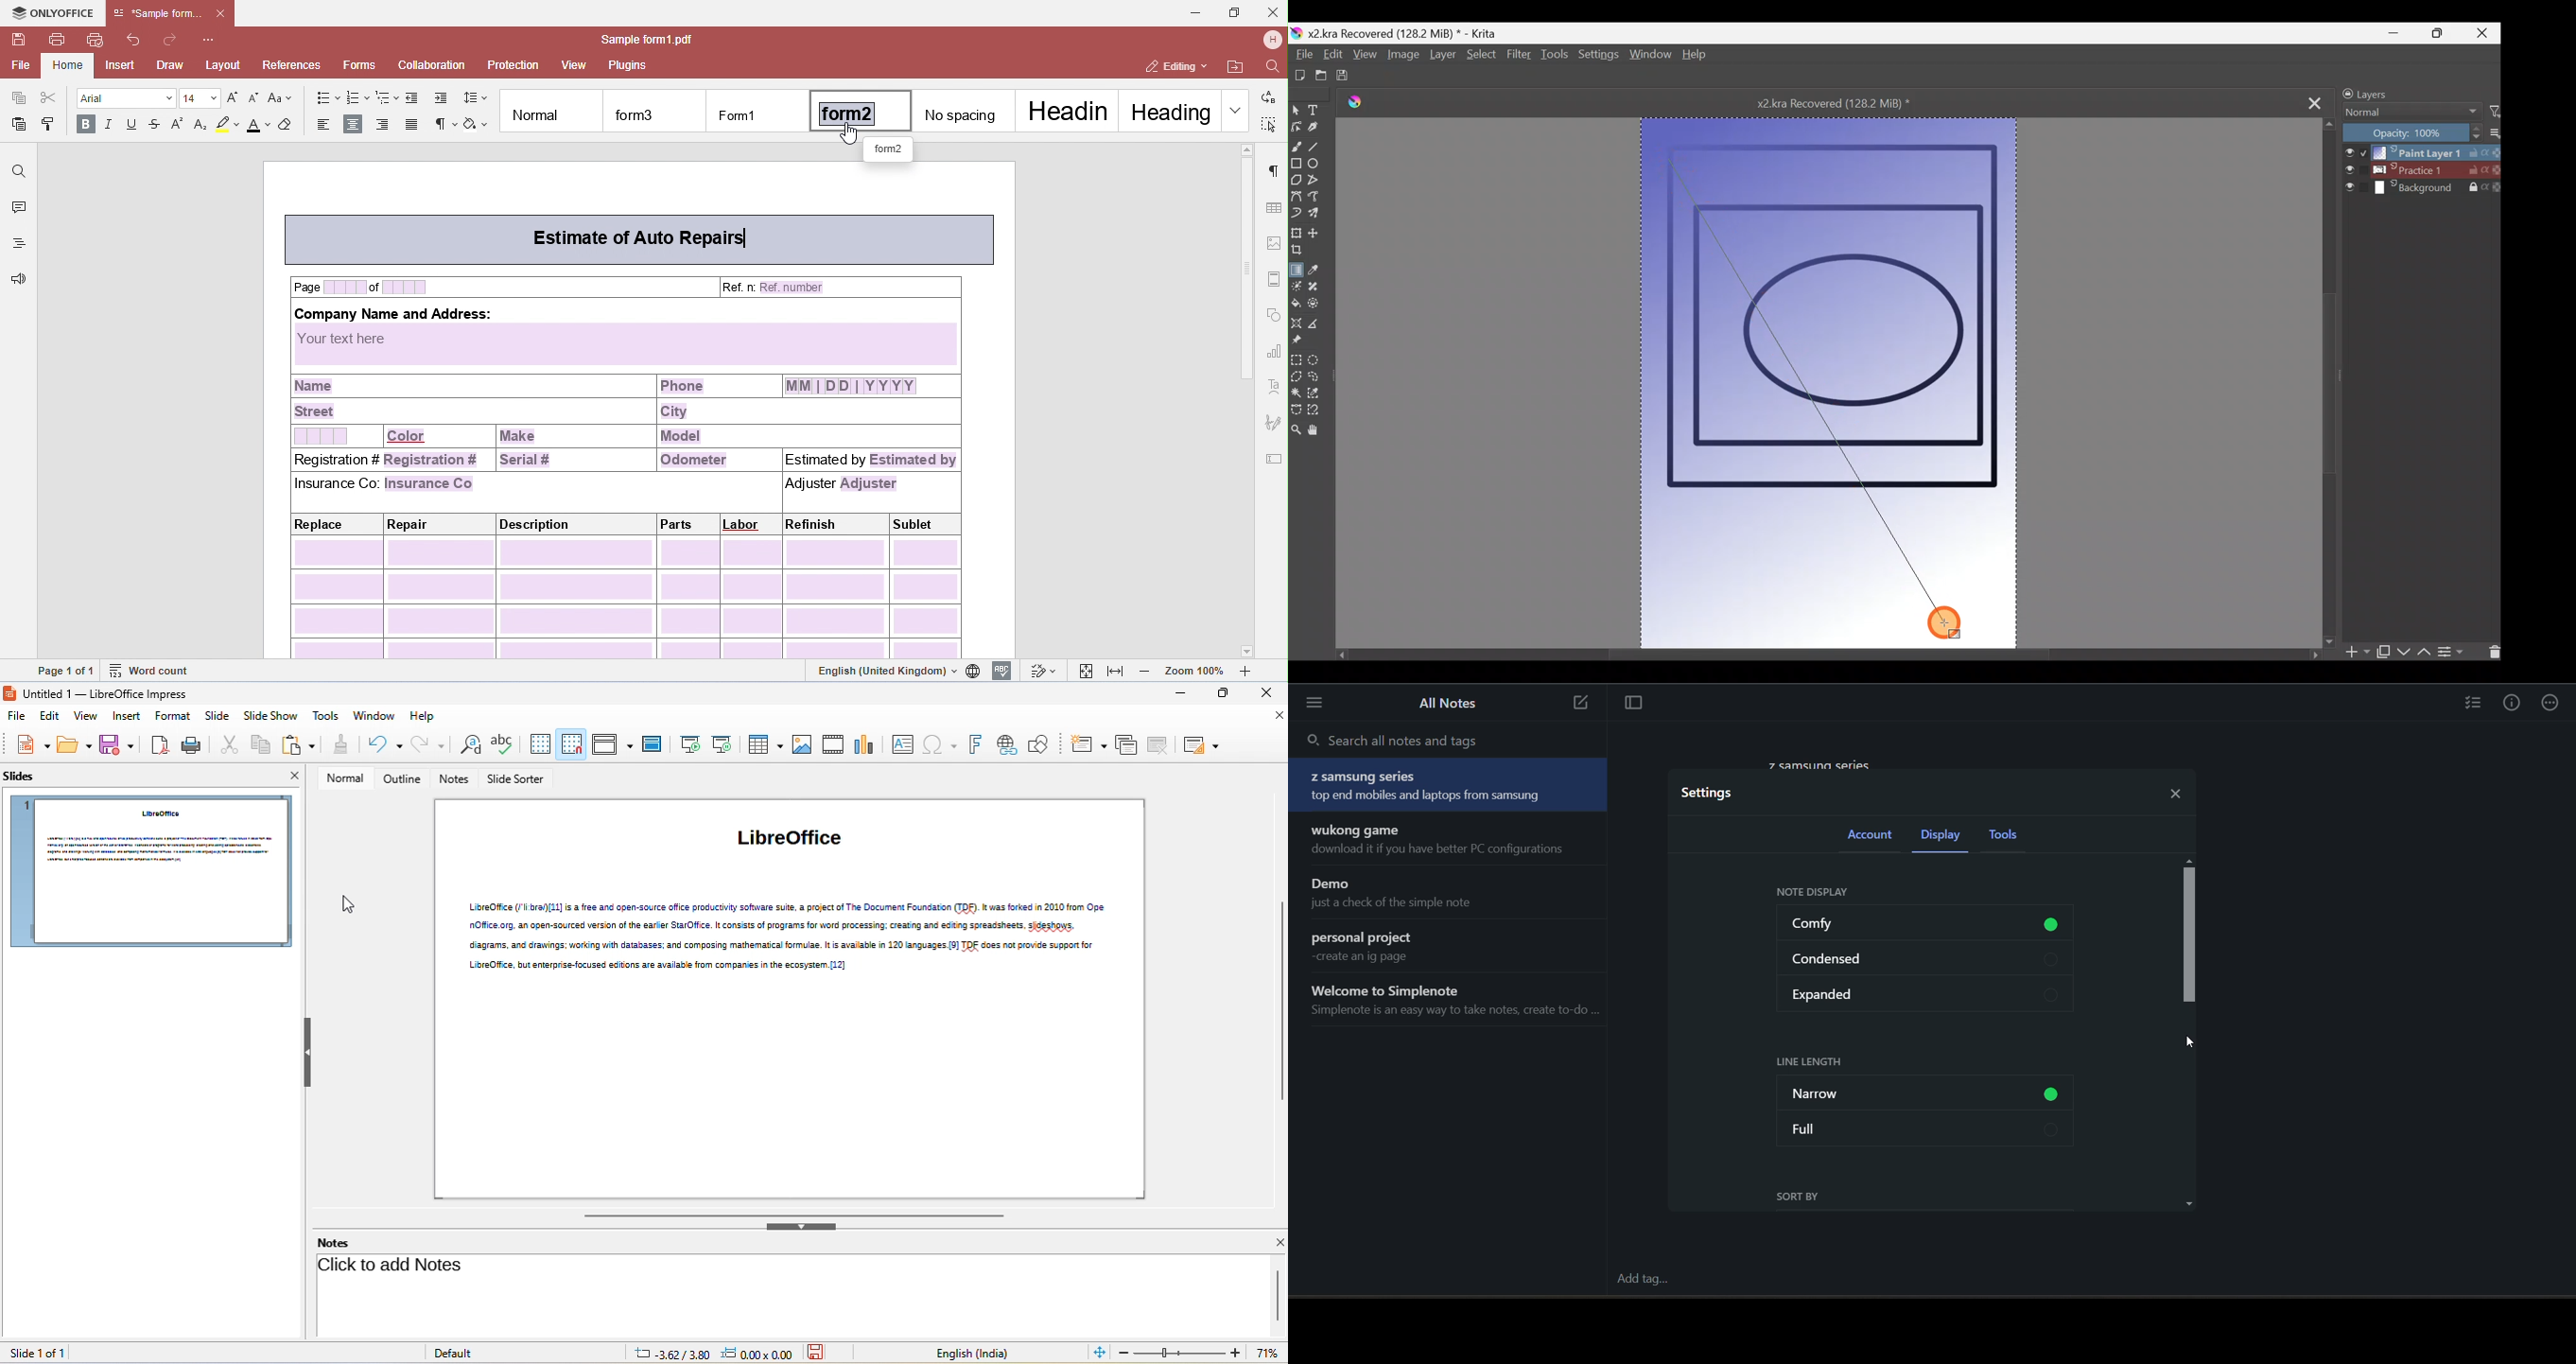 Image resolution: width=2576 pixels, height=1372 pixels. What do you see at coordinates (1296, 128) in the screenshot?
I see `Edit shapes tool` at bounding box center [1296, 128].